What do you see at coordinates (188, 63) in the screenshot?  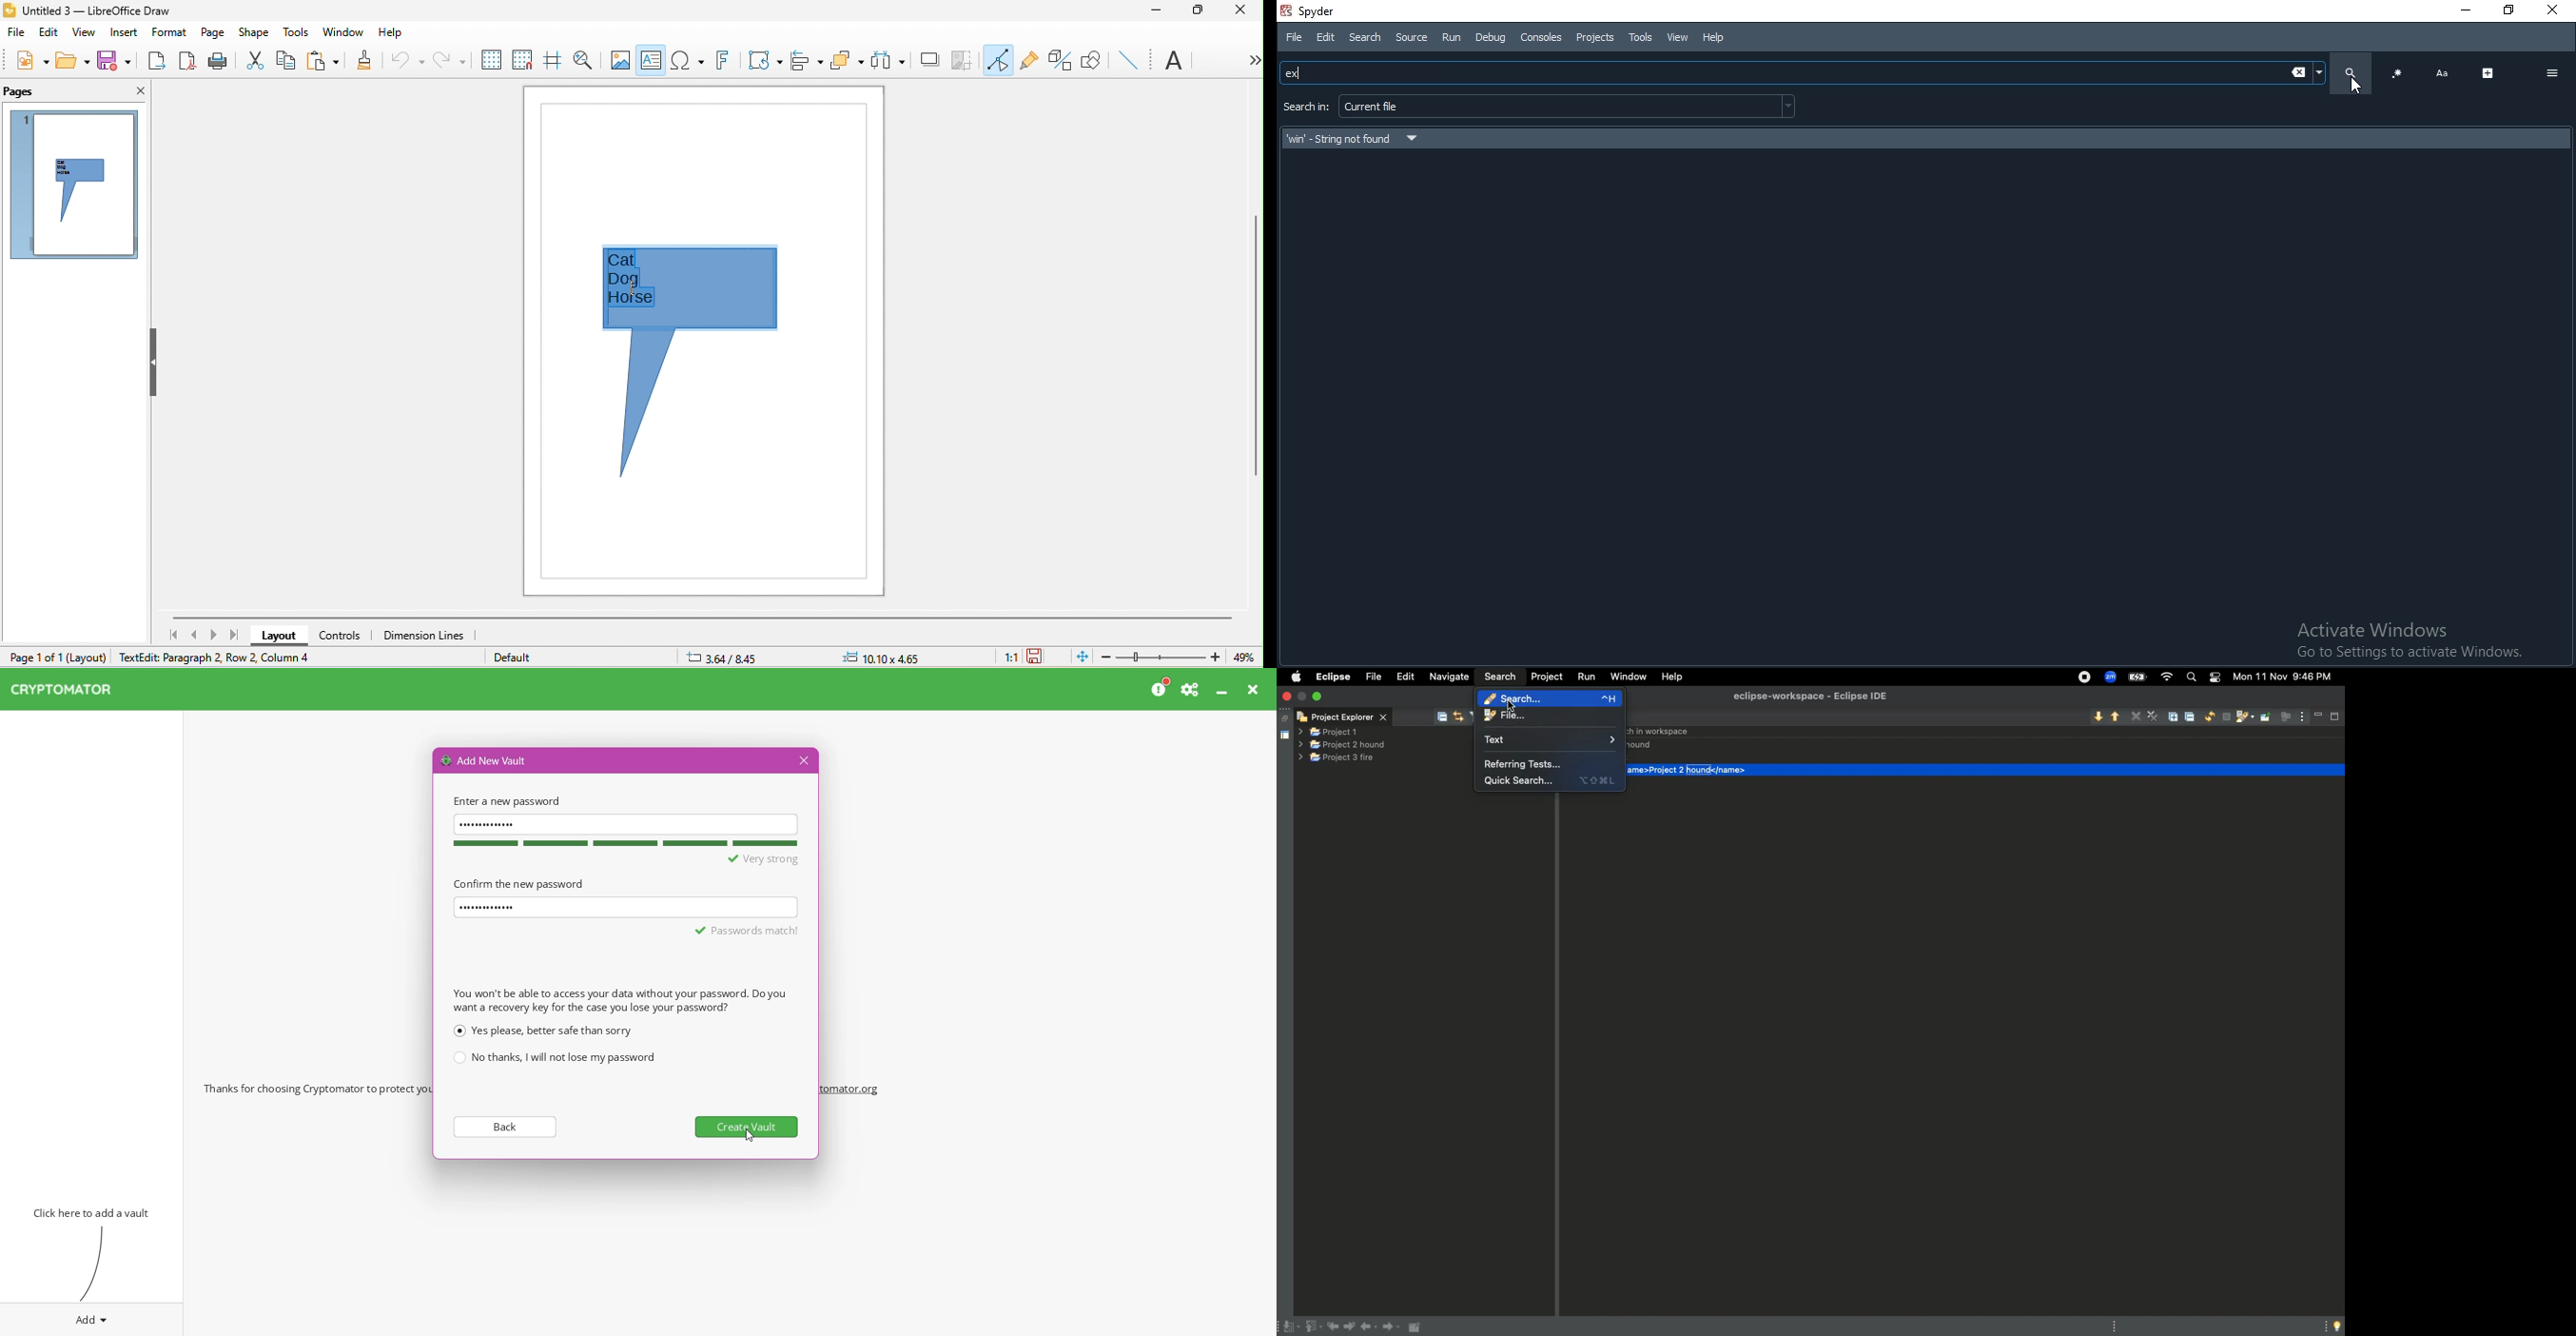 I see `export directly as pdf` at bounding box center [188, 63].